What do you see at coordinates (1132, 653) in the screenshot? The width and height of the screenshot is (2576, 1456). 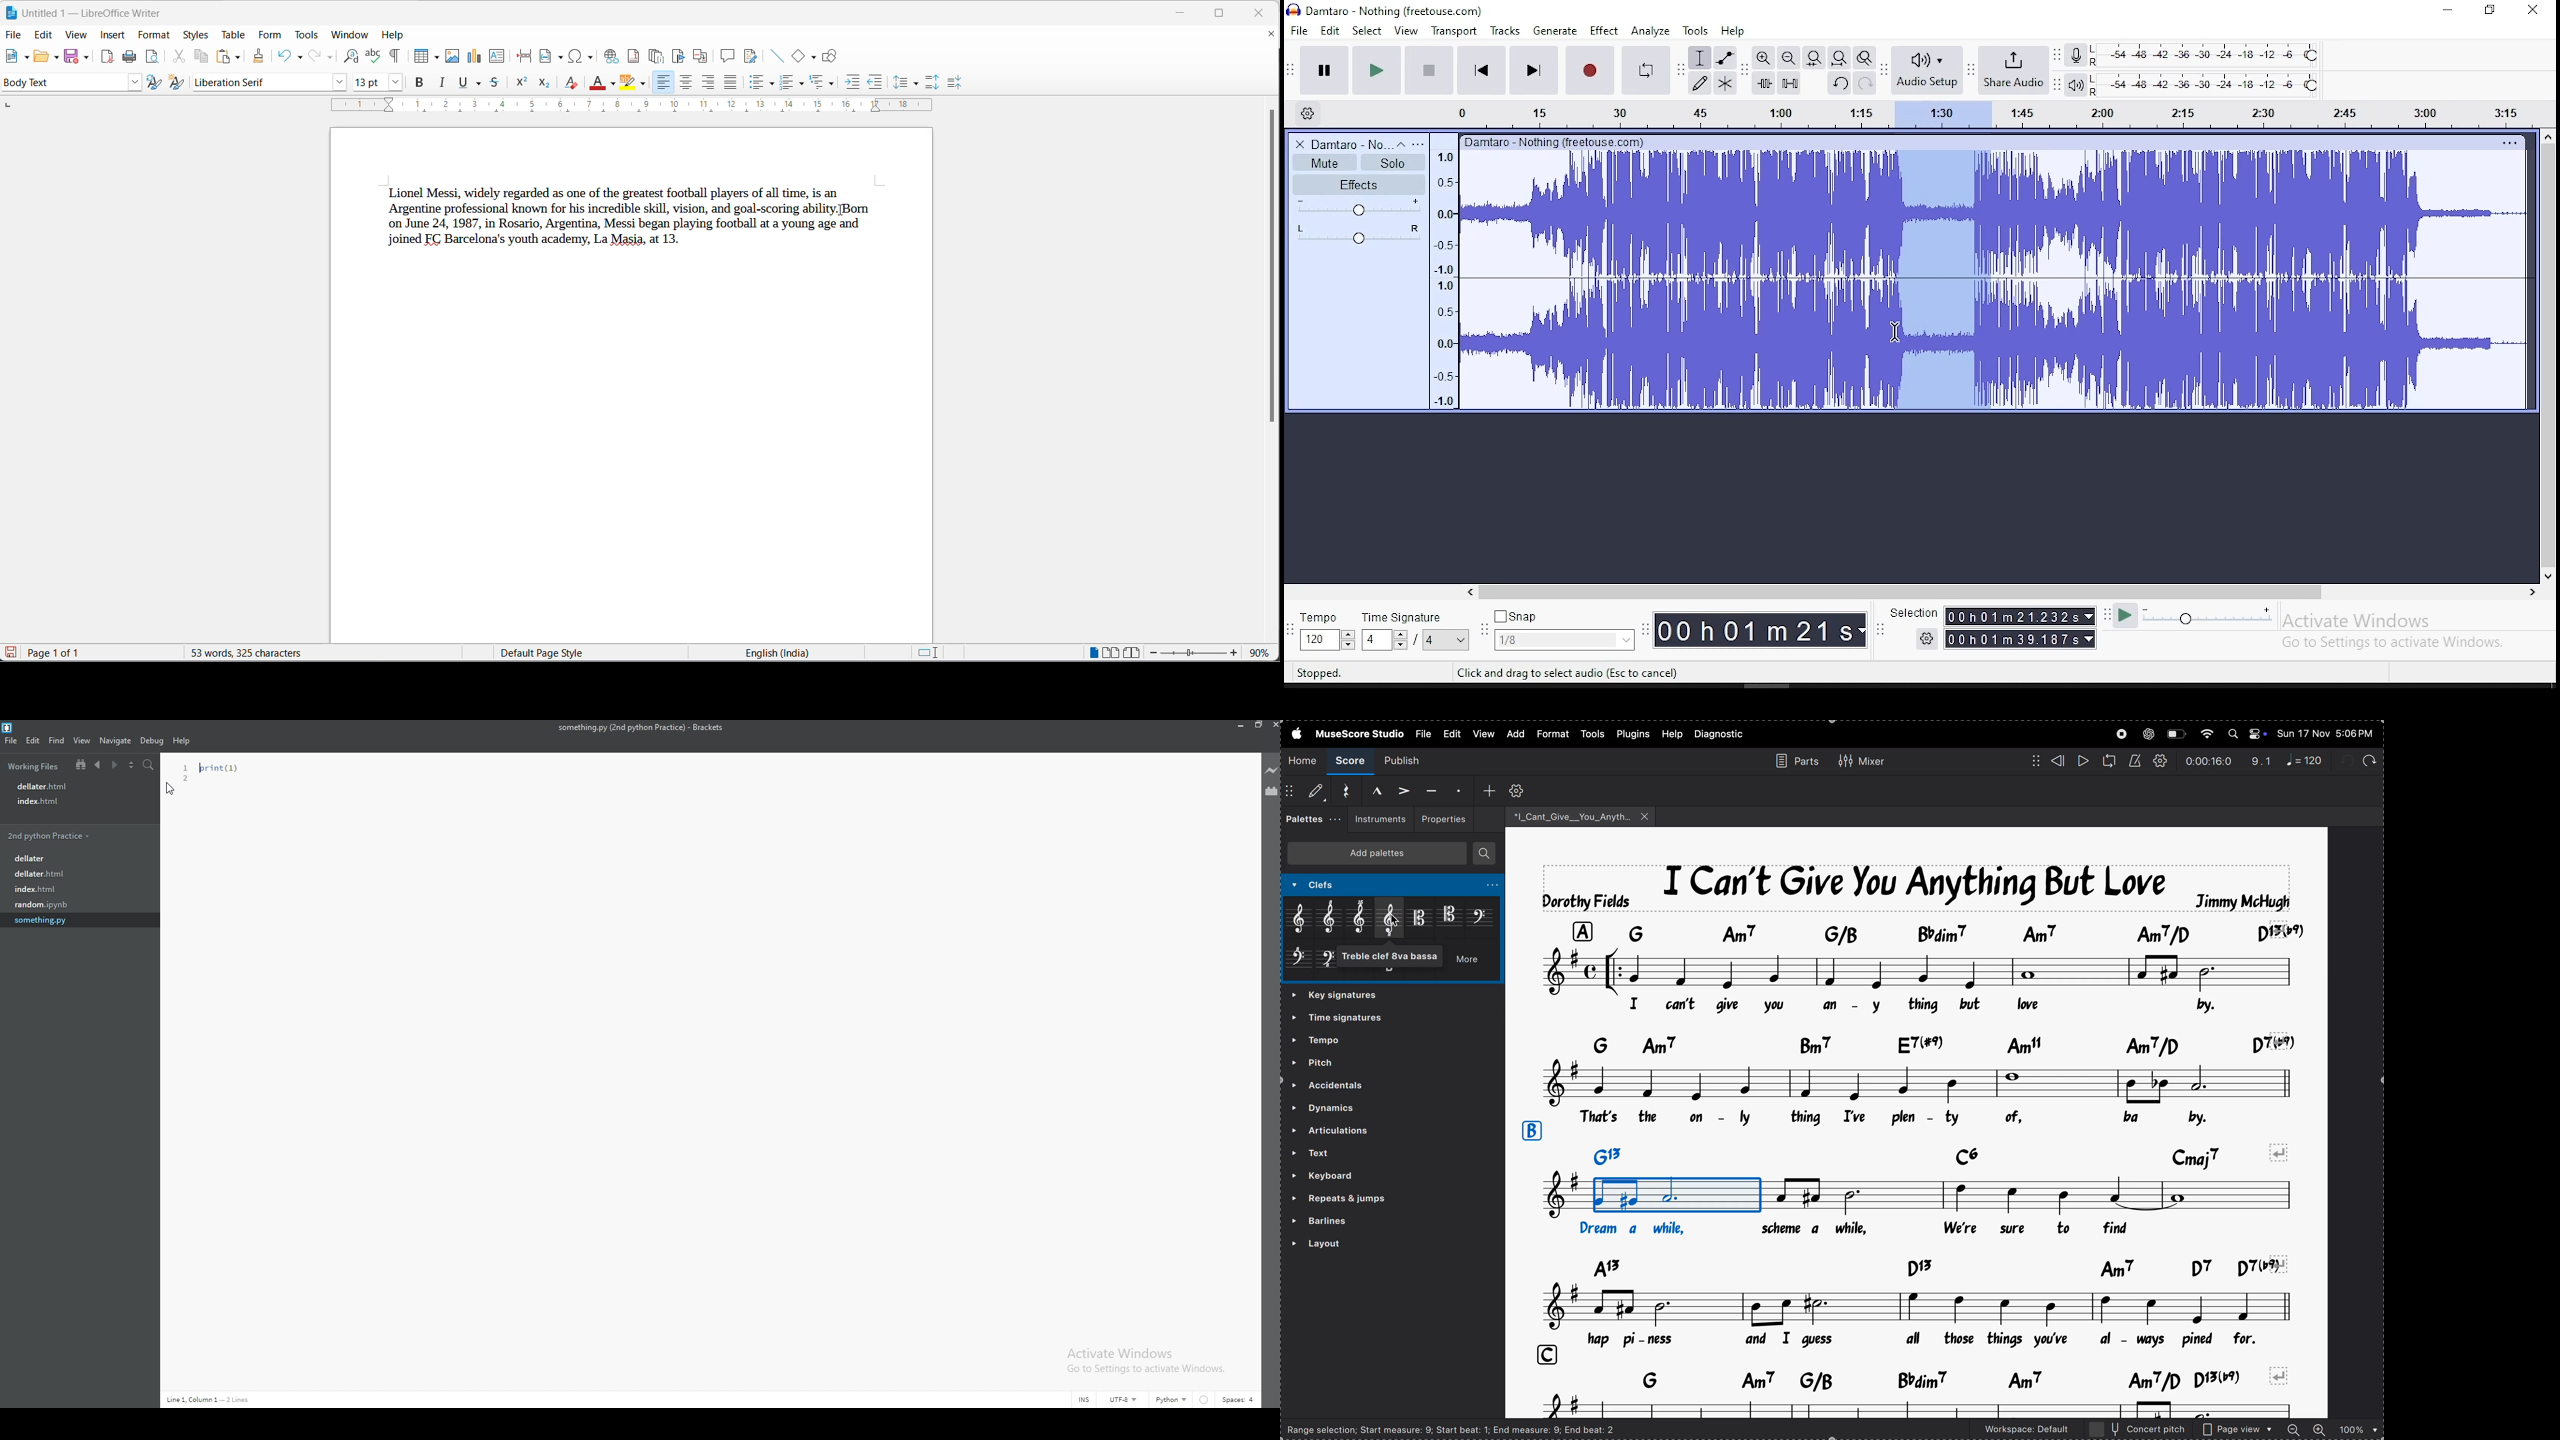 I see `book view` at bounding box center [1132, 653].